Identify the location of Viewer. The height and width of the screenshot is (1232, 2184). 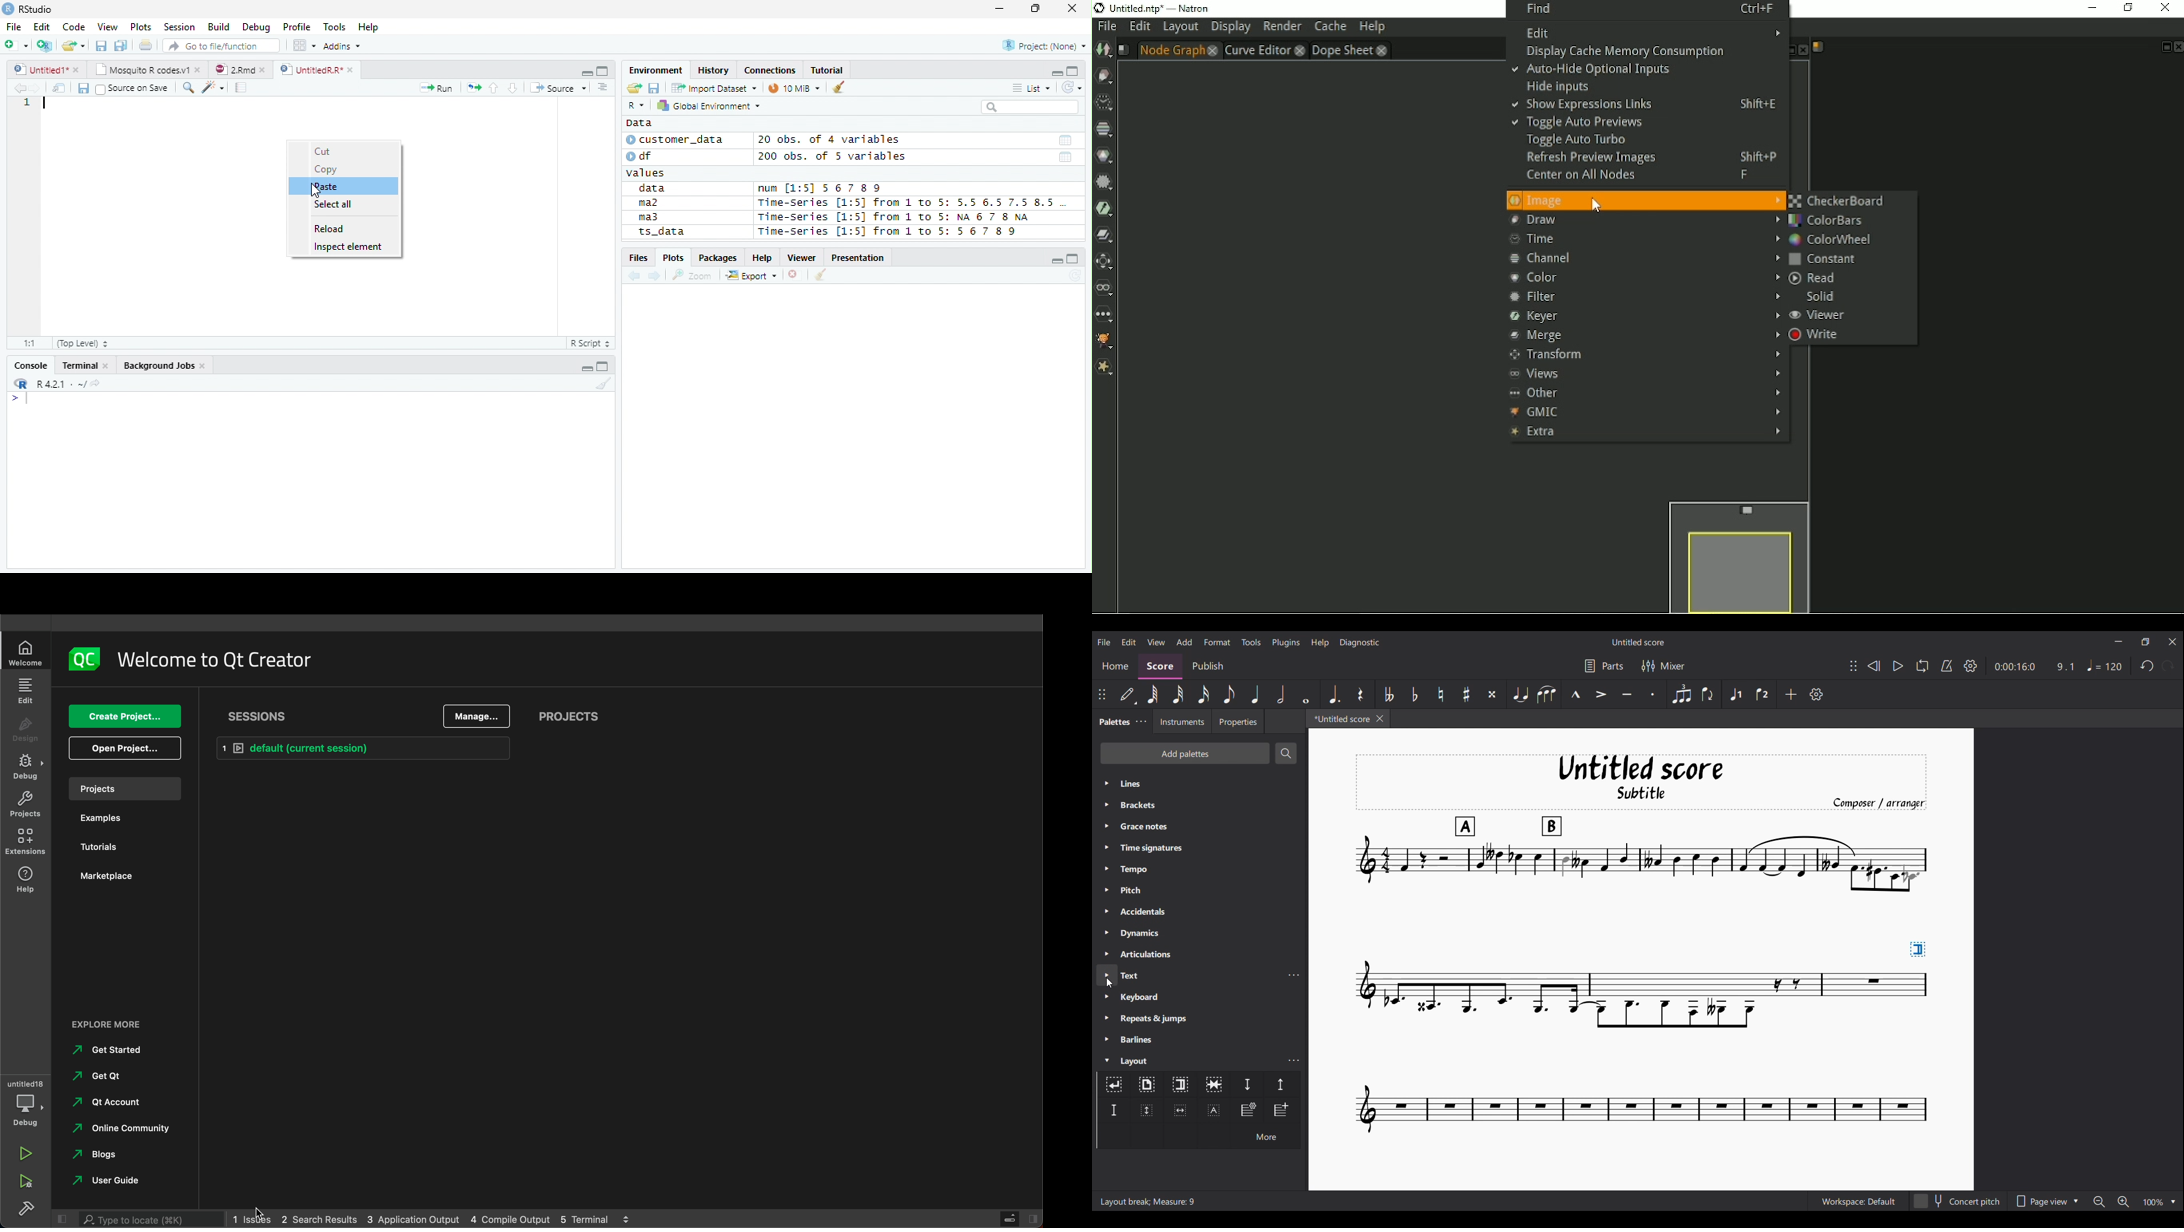
(804, 258).